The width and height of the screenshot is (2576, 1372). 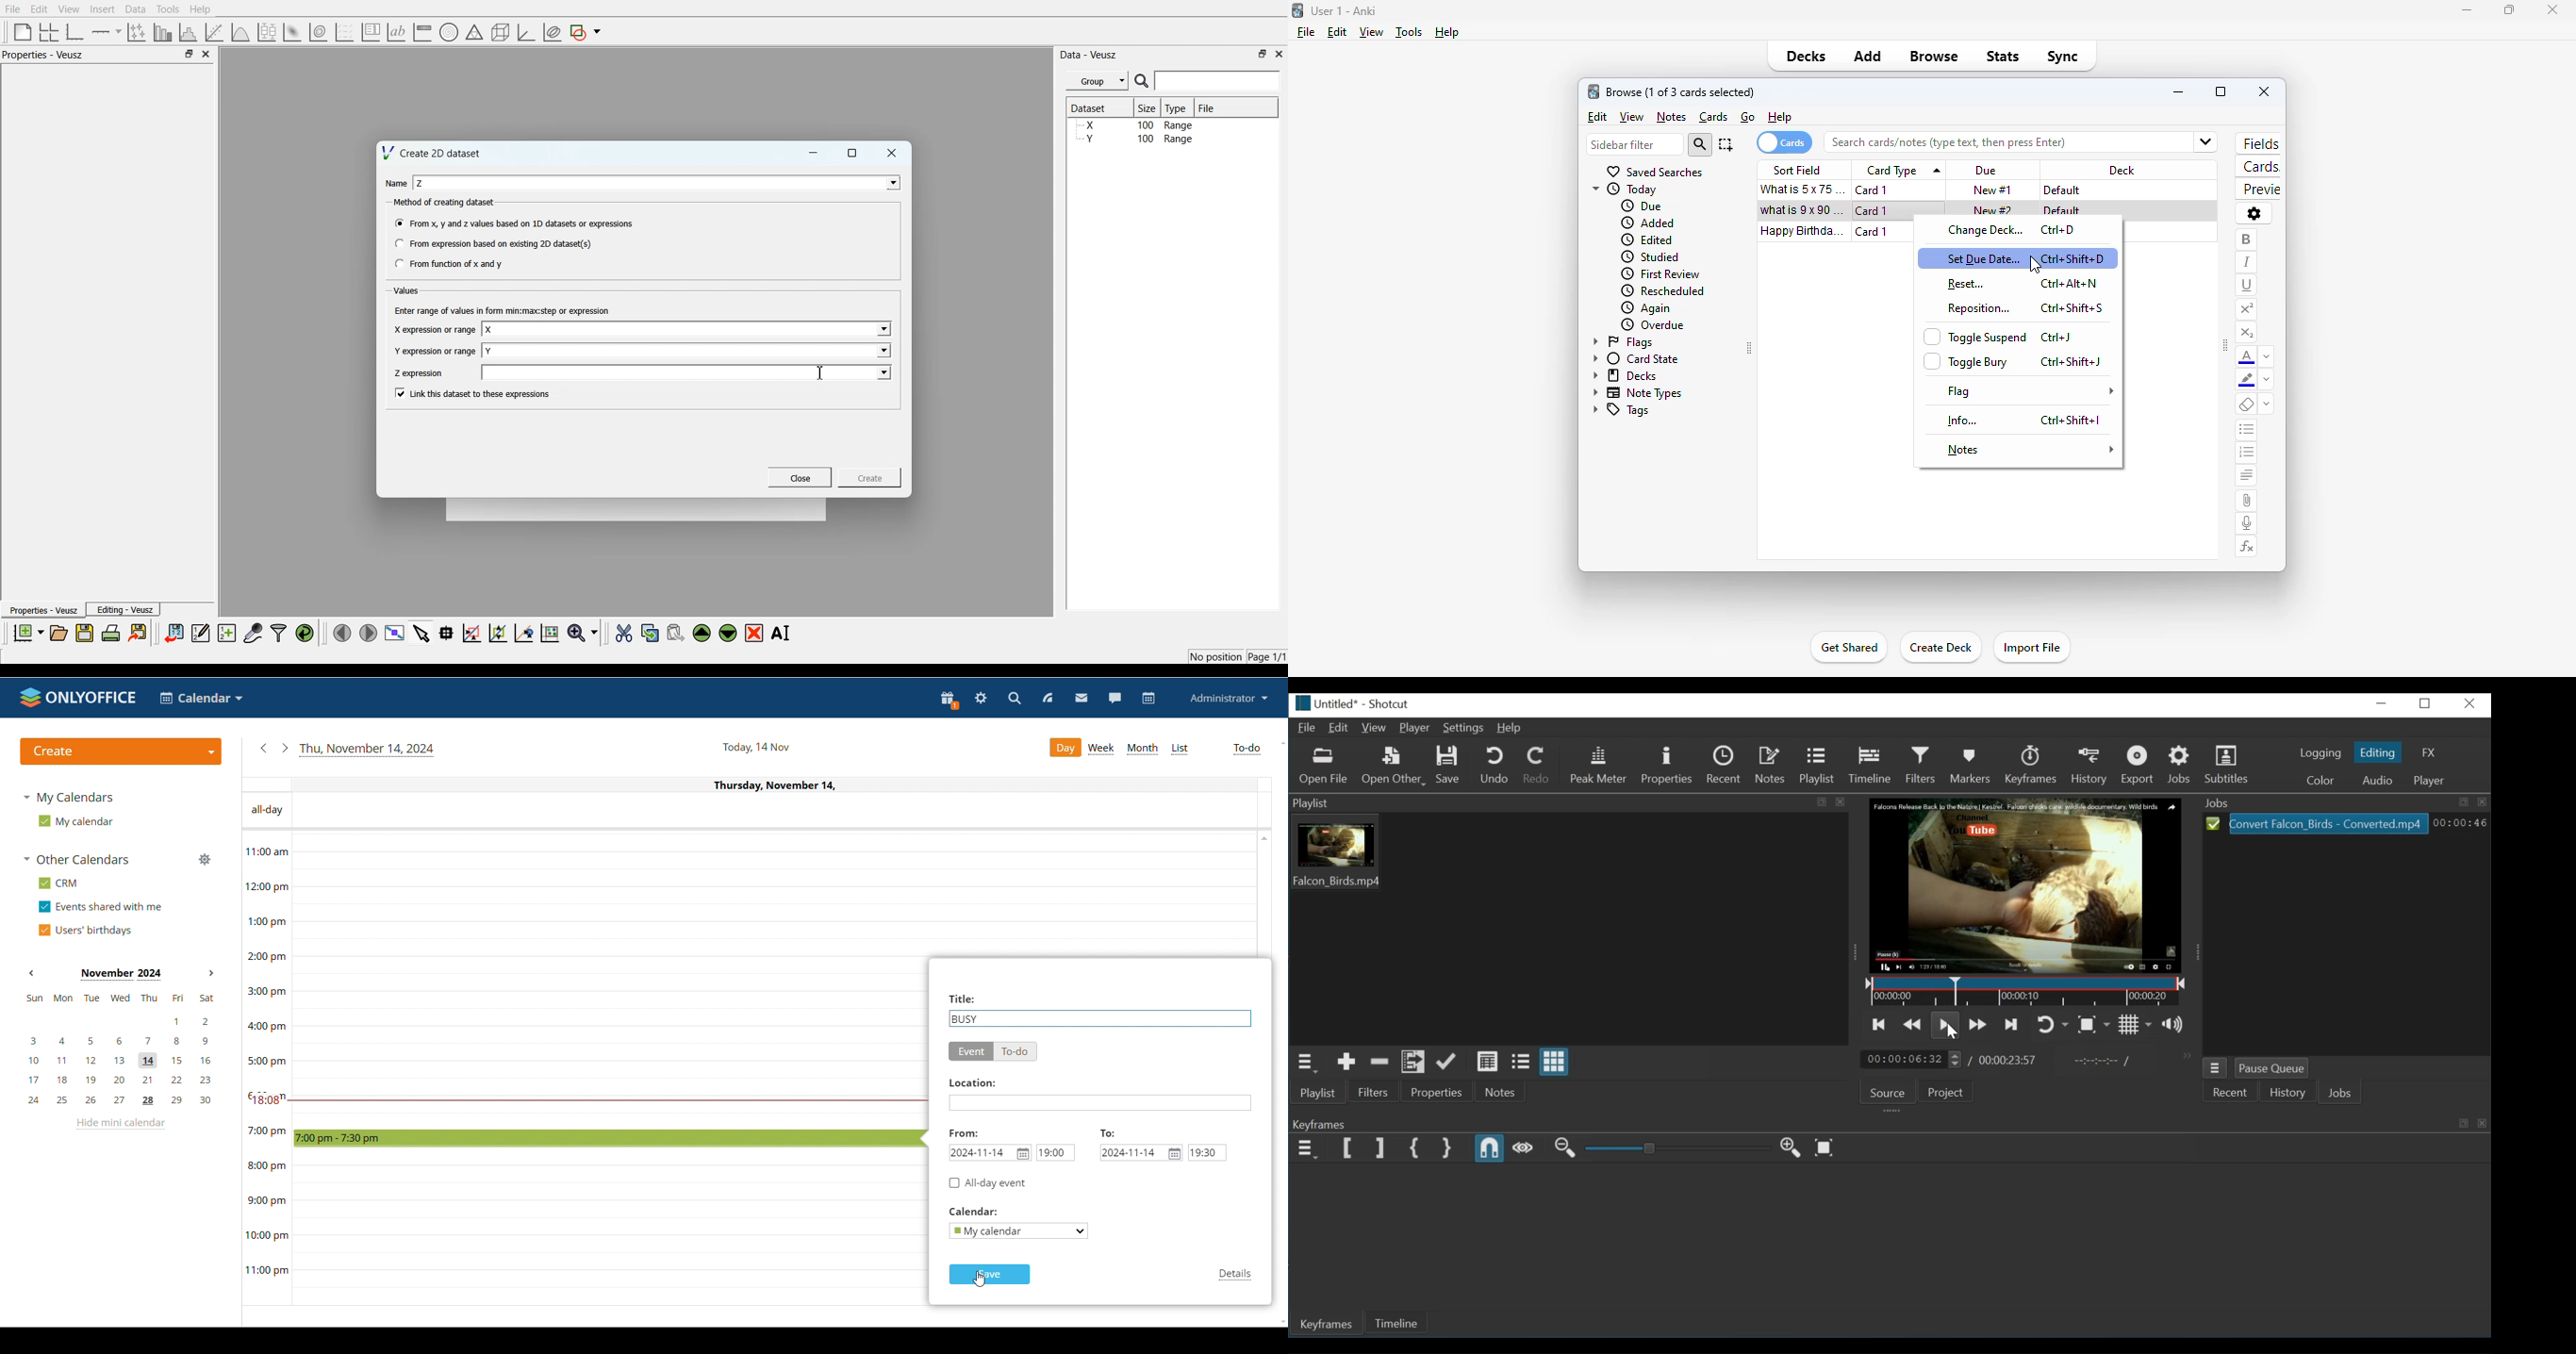 What do you see at coordinates (2254, 214) in the screenshot?
I see `options` at bounding box center [2254, 214].